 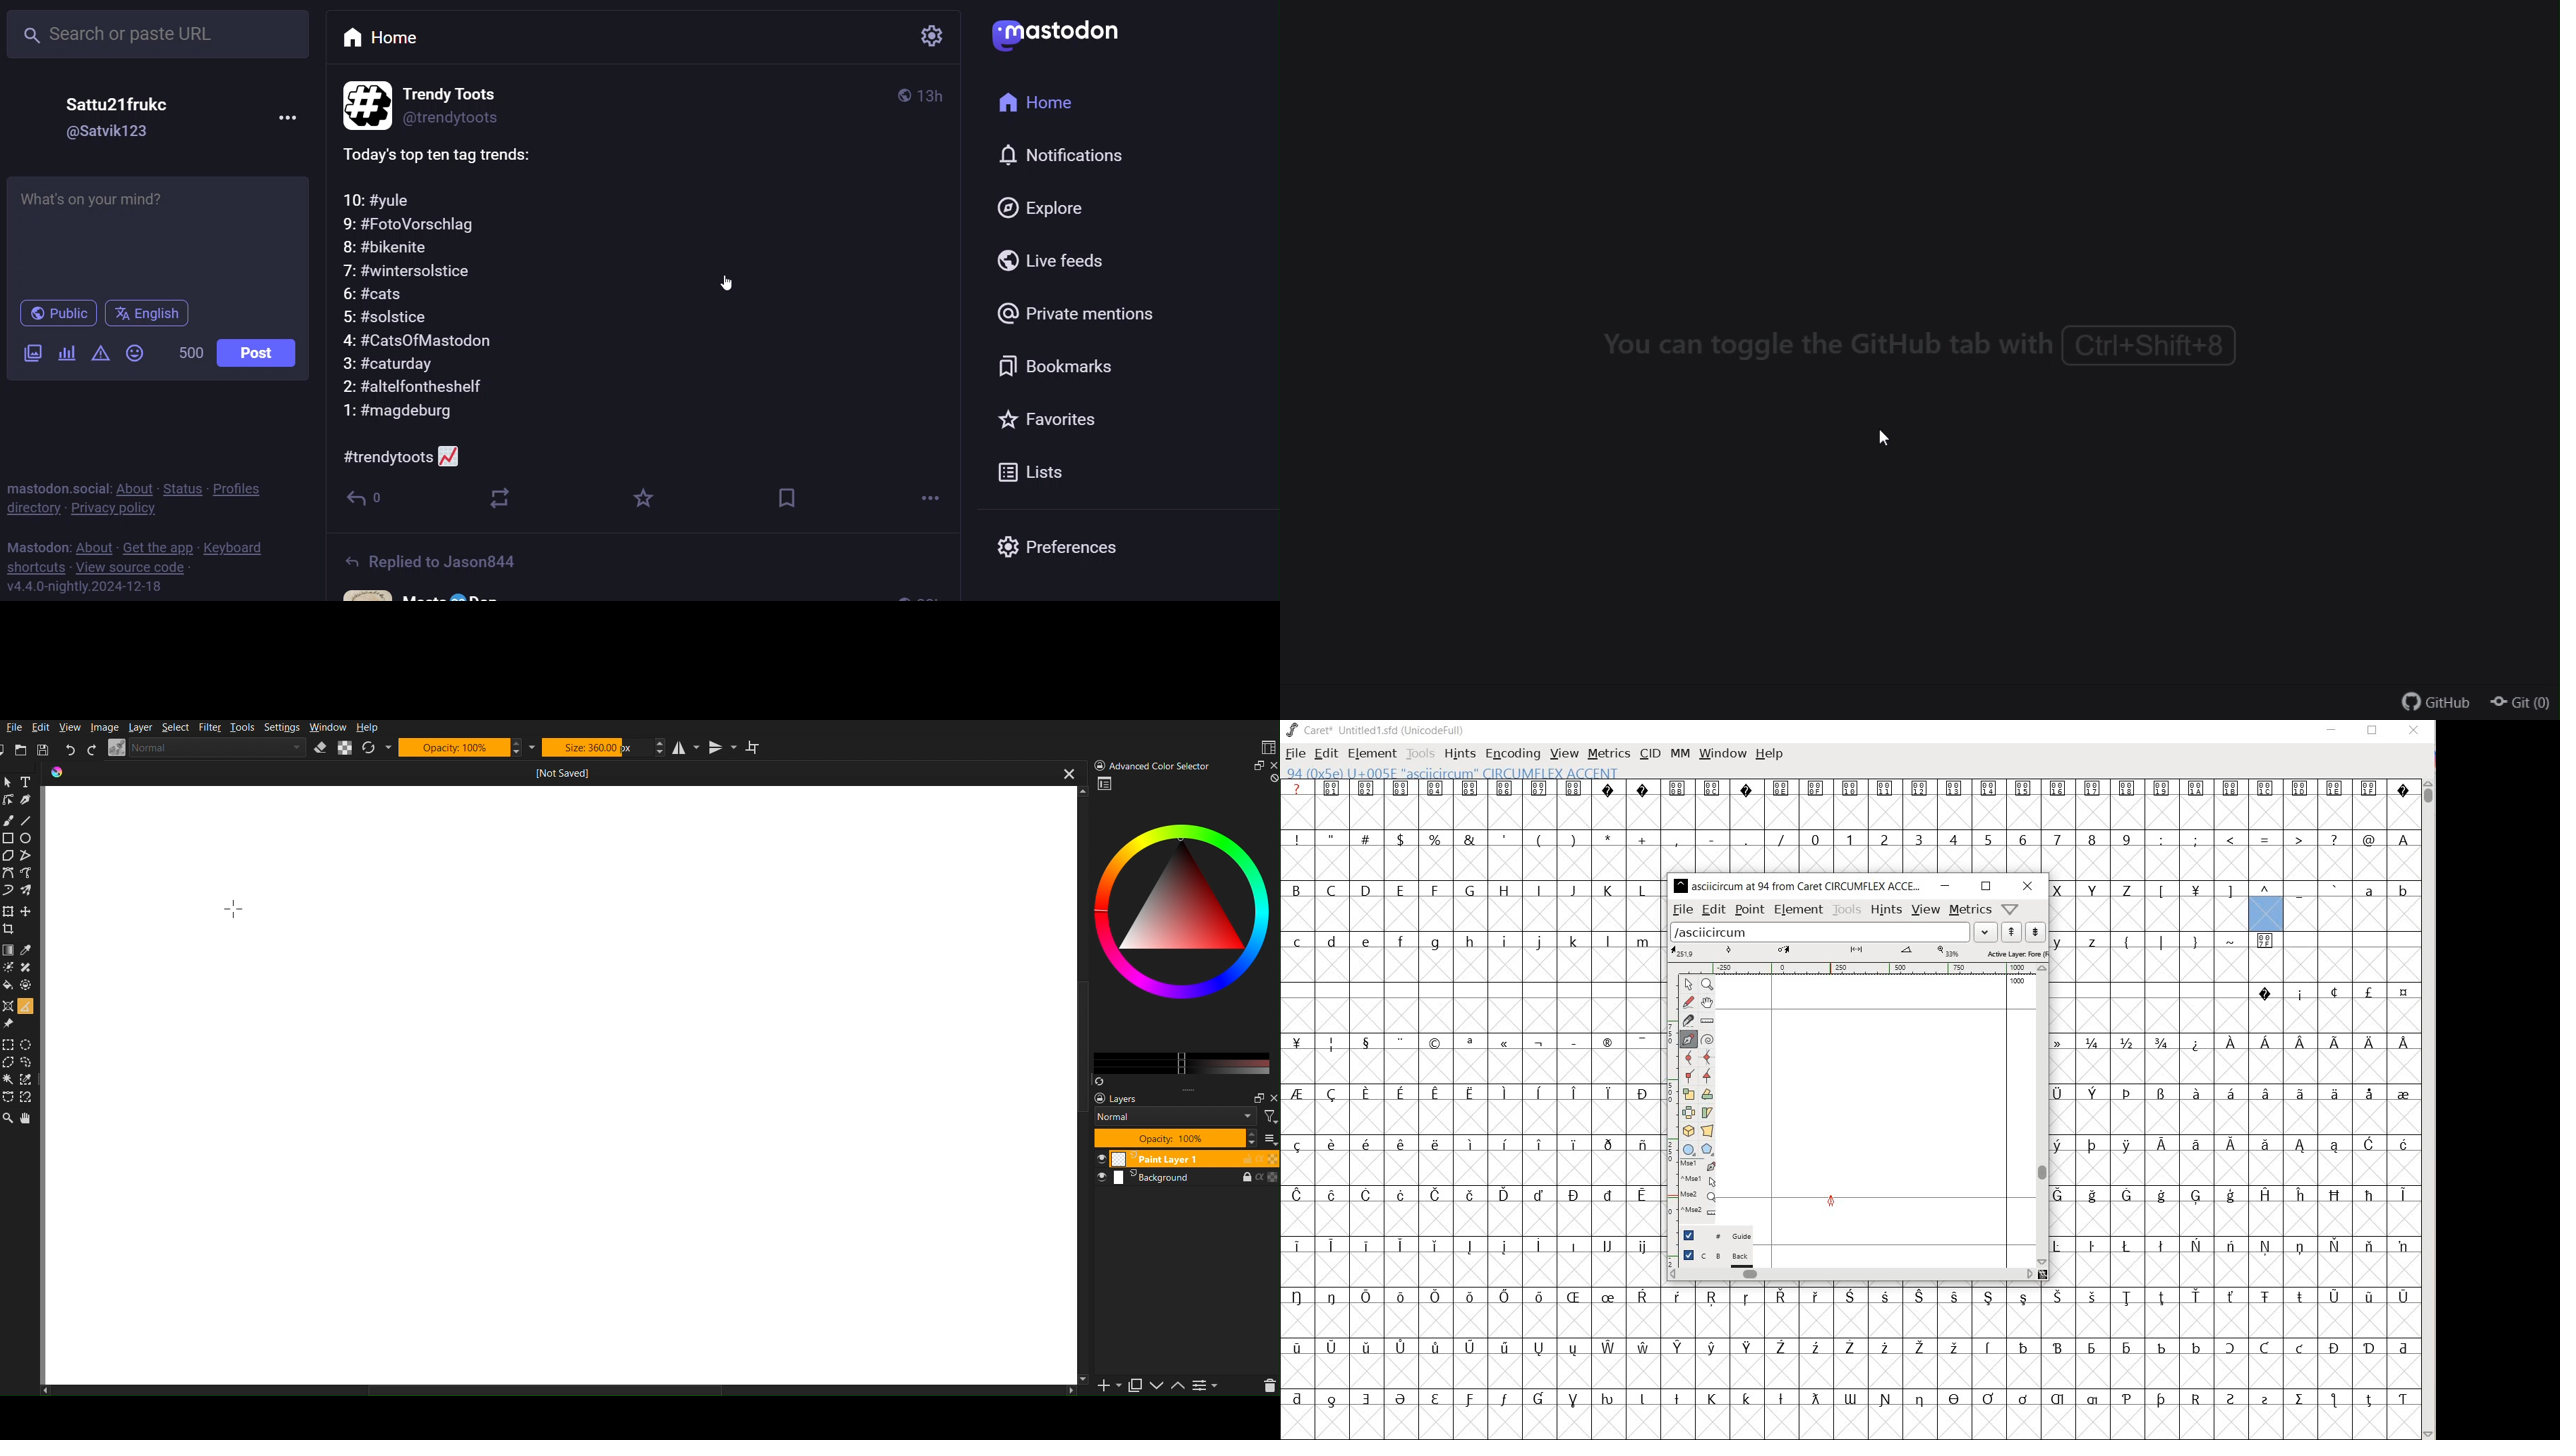 What do you see at coordinates (28, 950) in the screenshot?
I see `Color Picker` at bounding box center [28, 950].